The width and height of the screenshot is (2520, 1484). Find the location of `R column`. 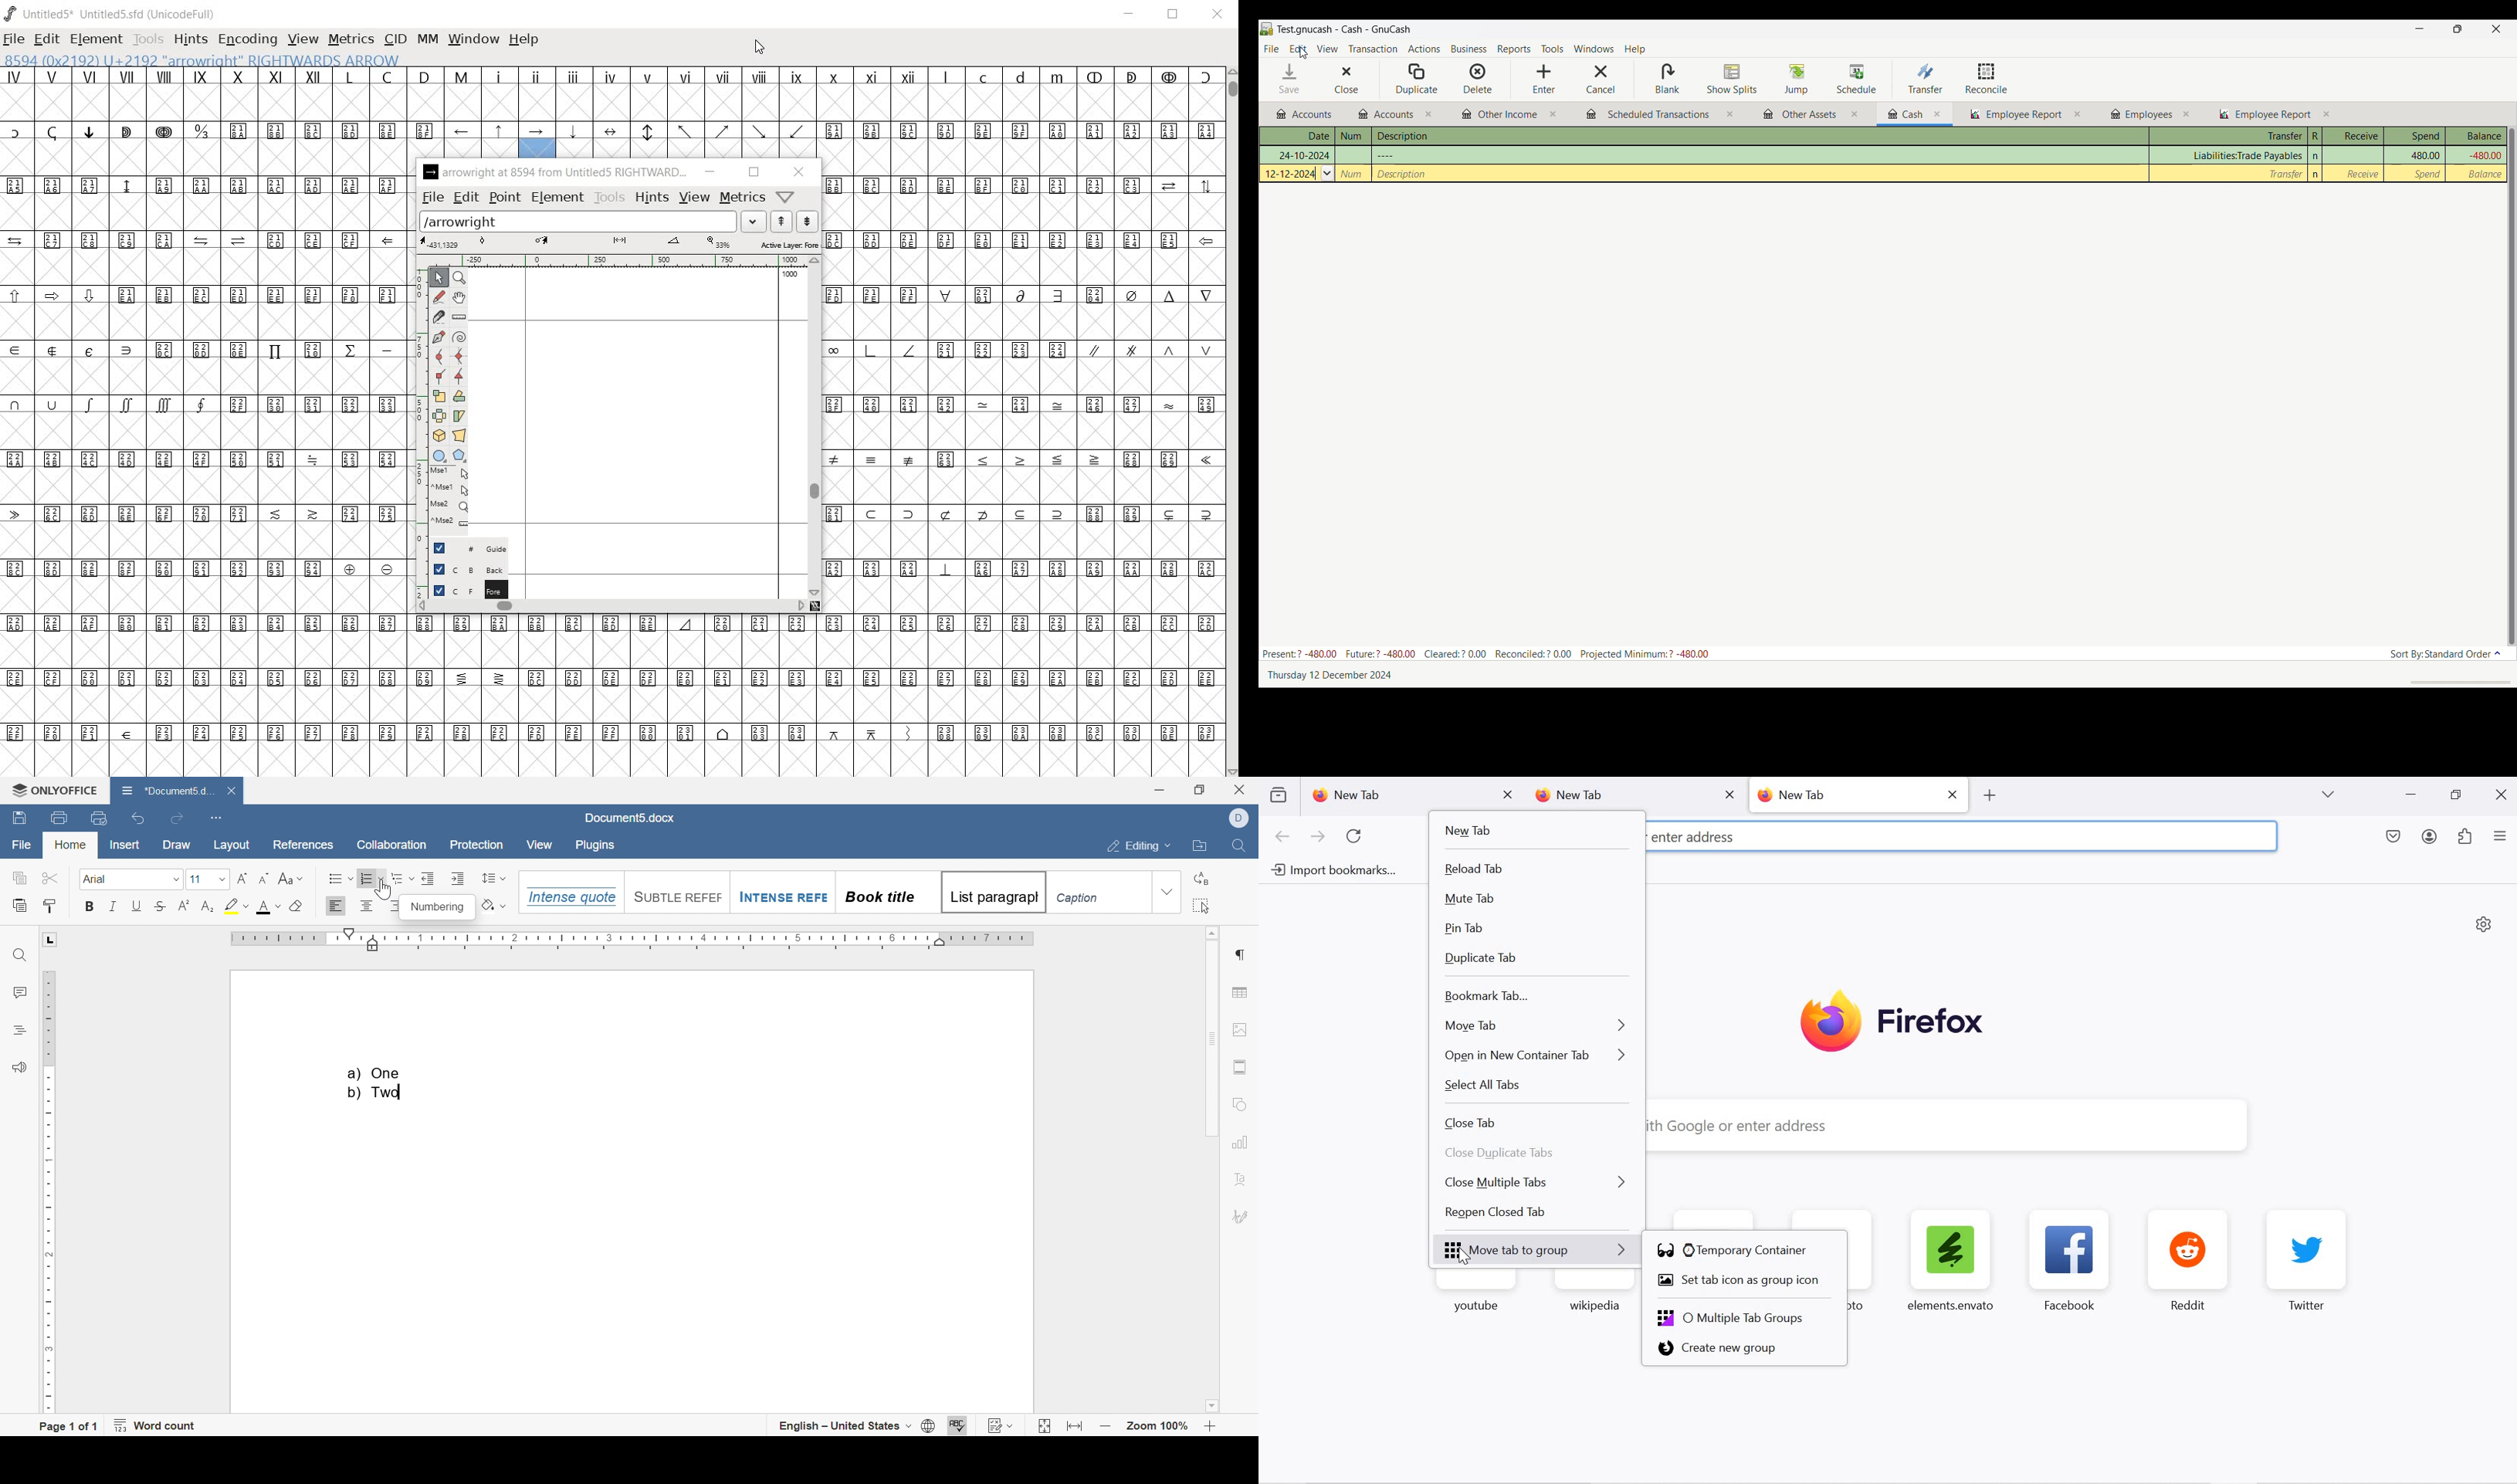

R column is located at coordinates (2314, 136).